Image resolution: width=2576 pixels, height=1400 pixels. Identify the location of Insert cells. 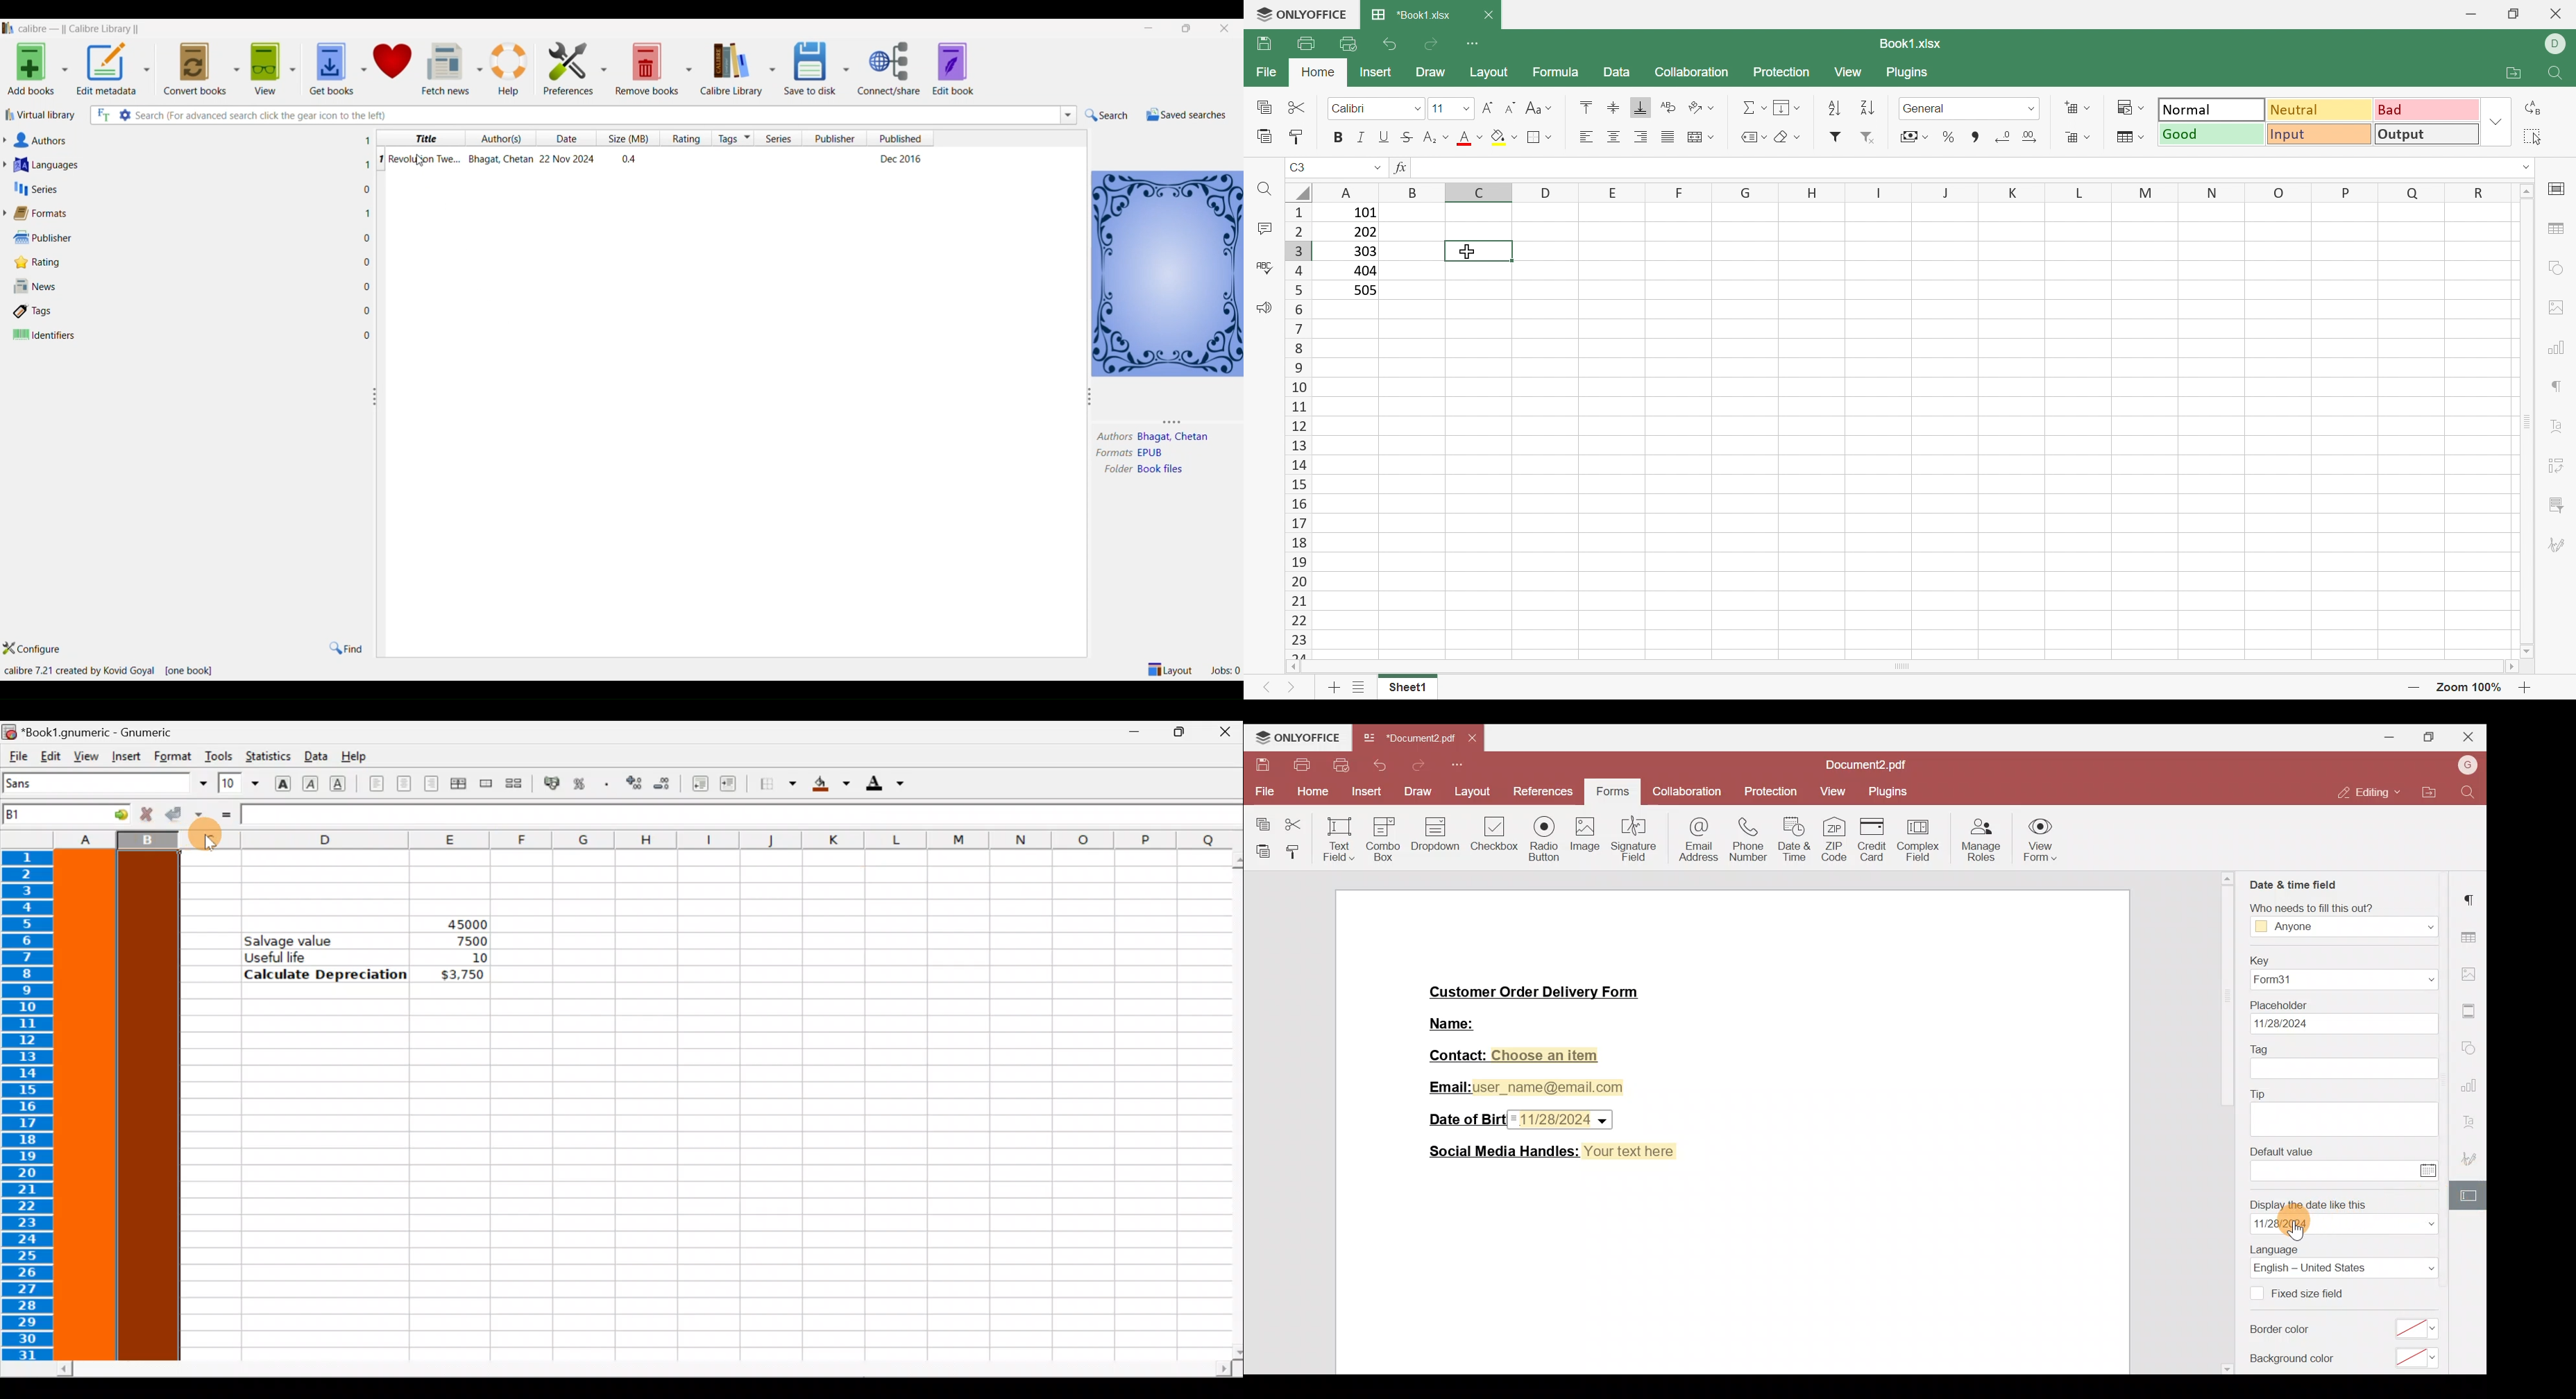
(2078, 108).